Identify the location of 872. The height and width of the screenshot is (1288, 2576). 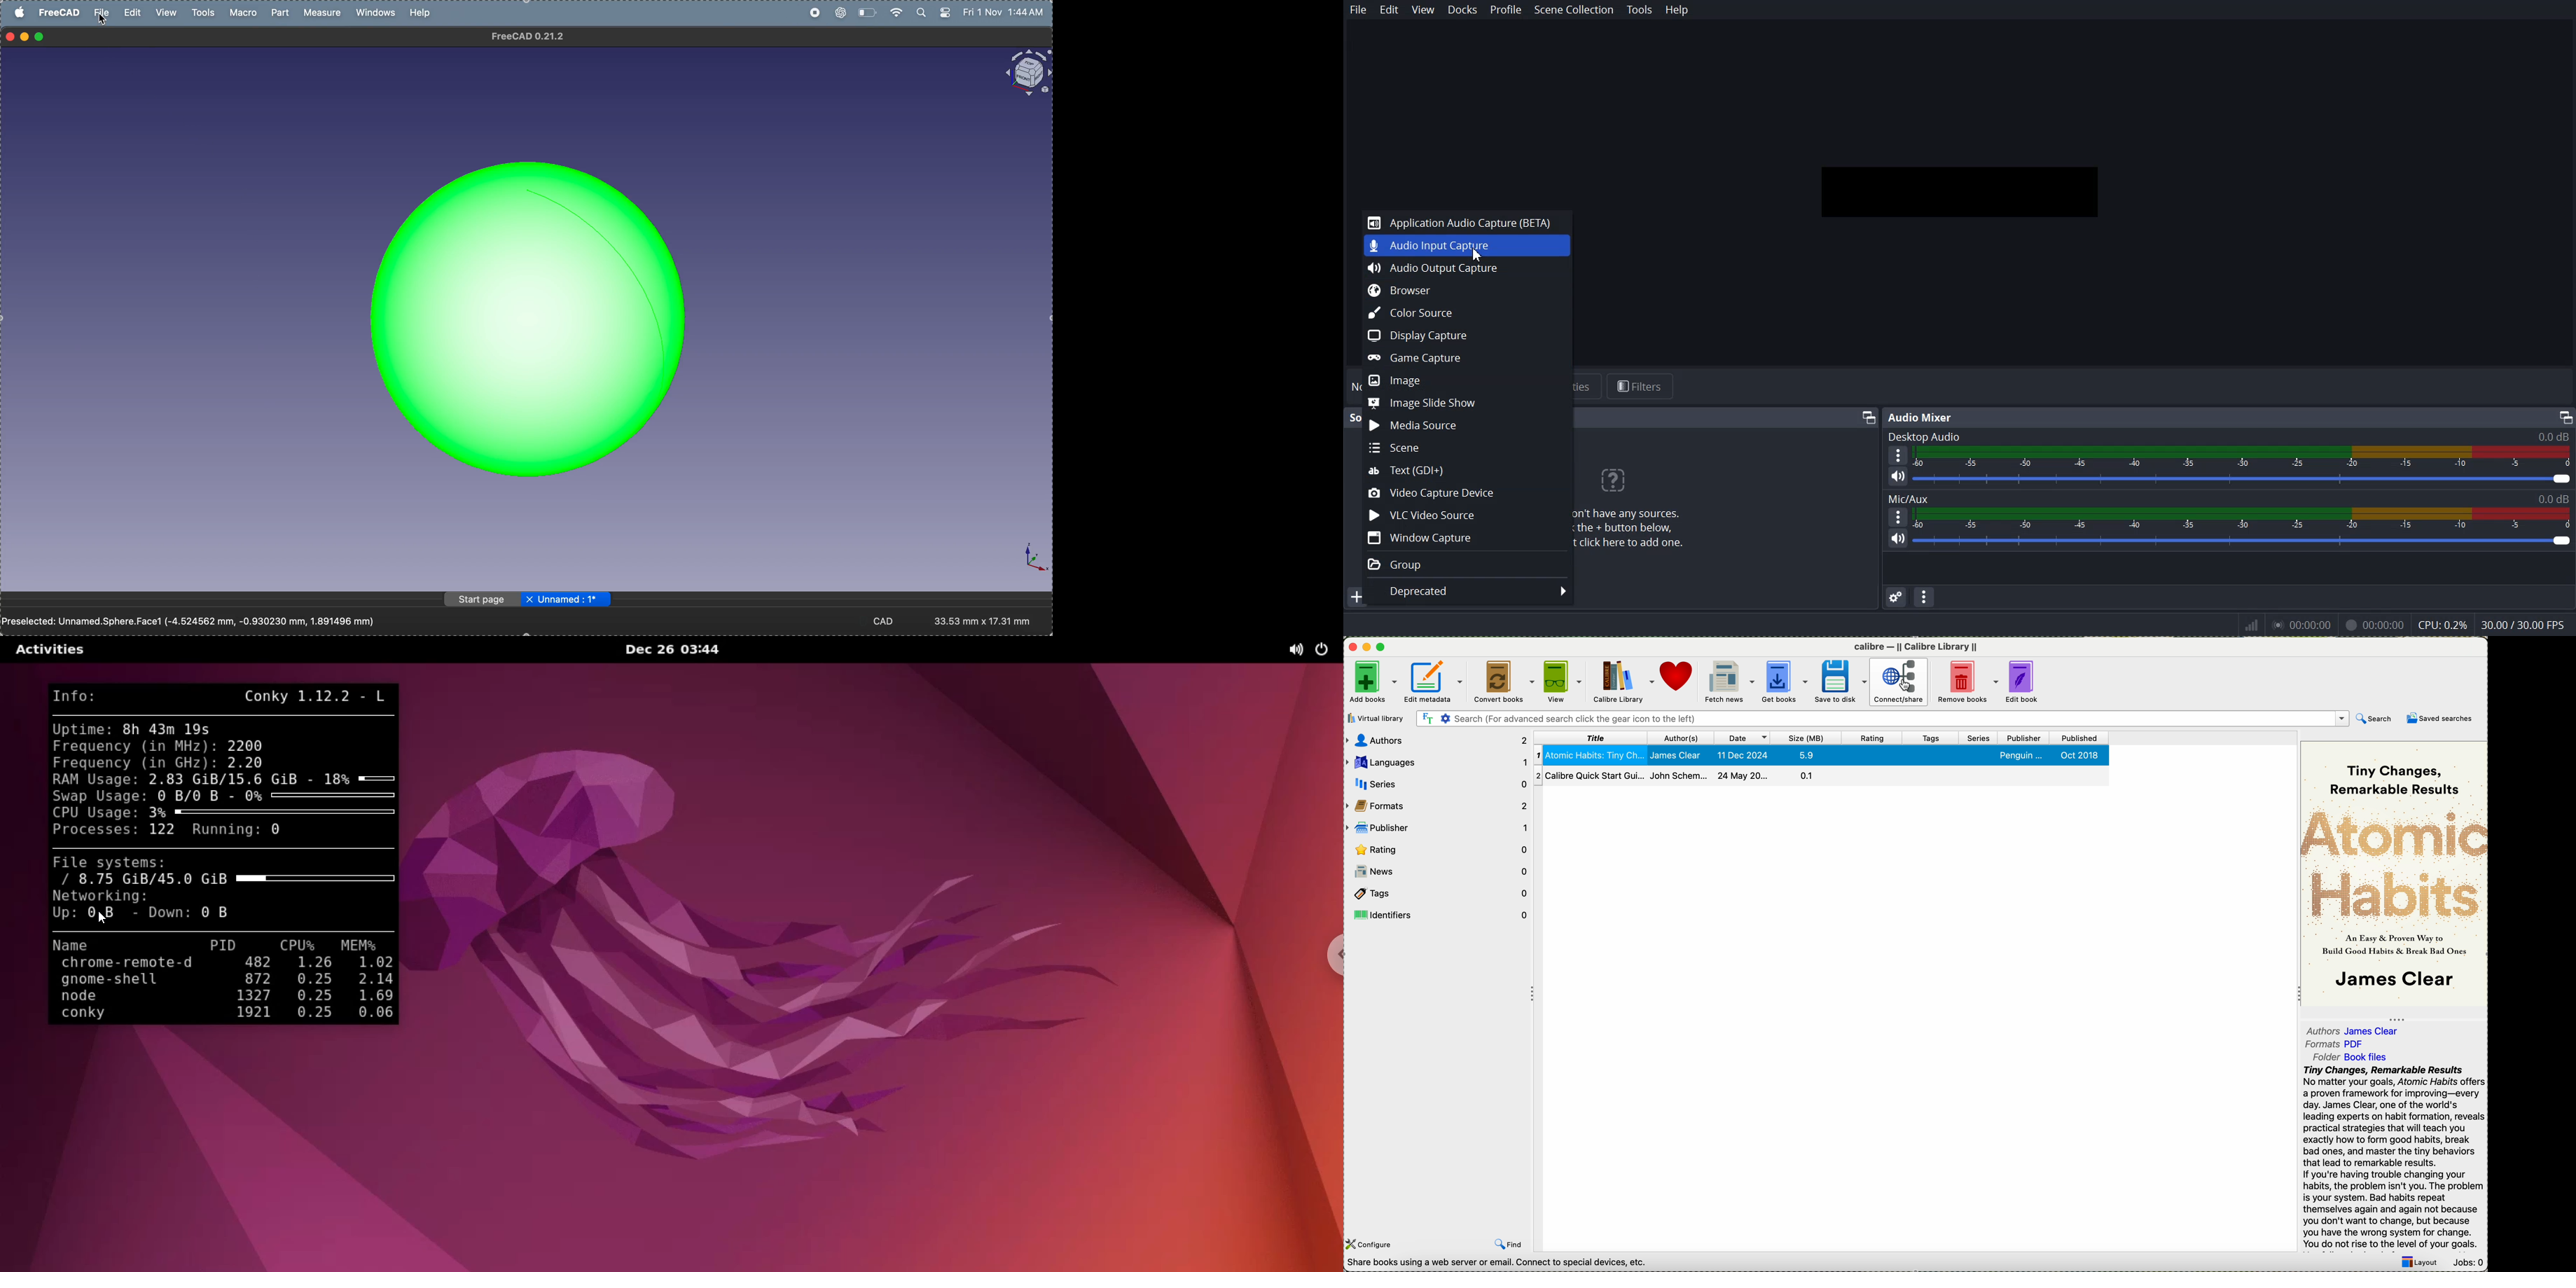
(260, 978).